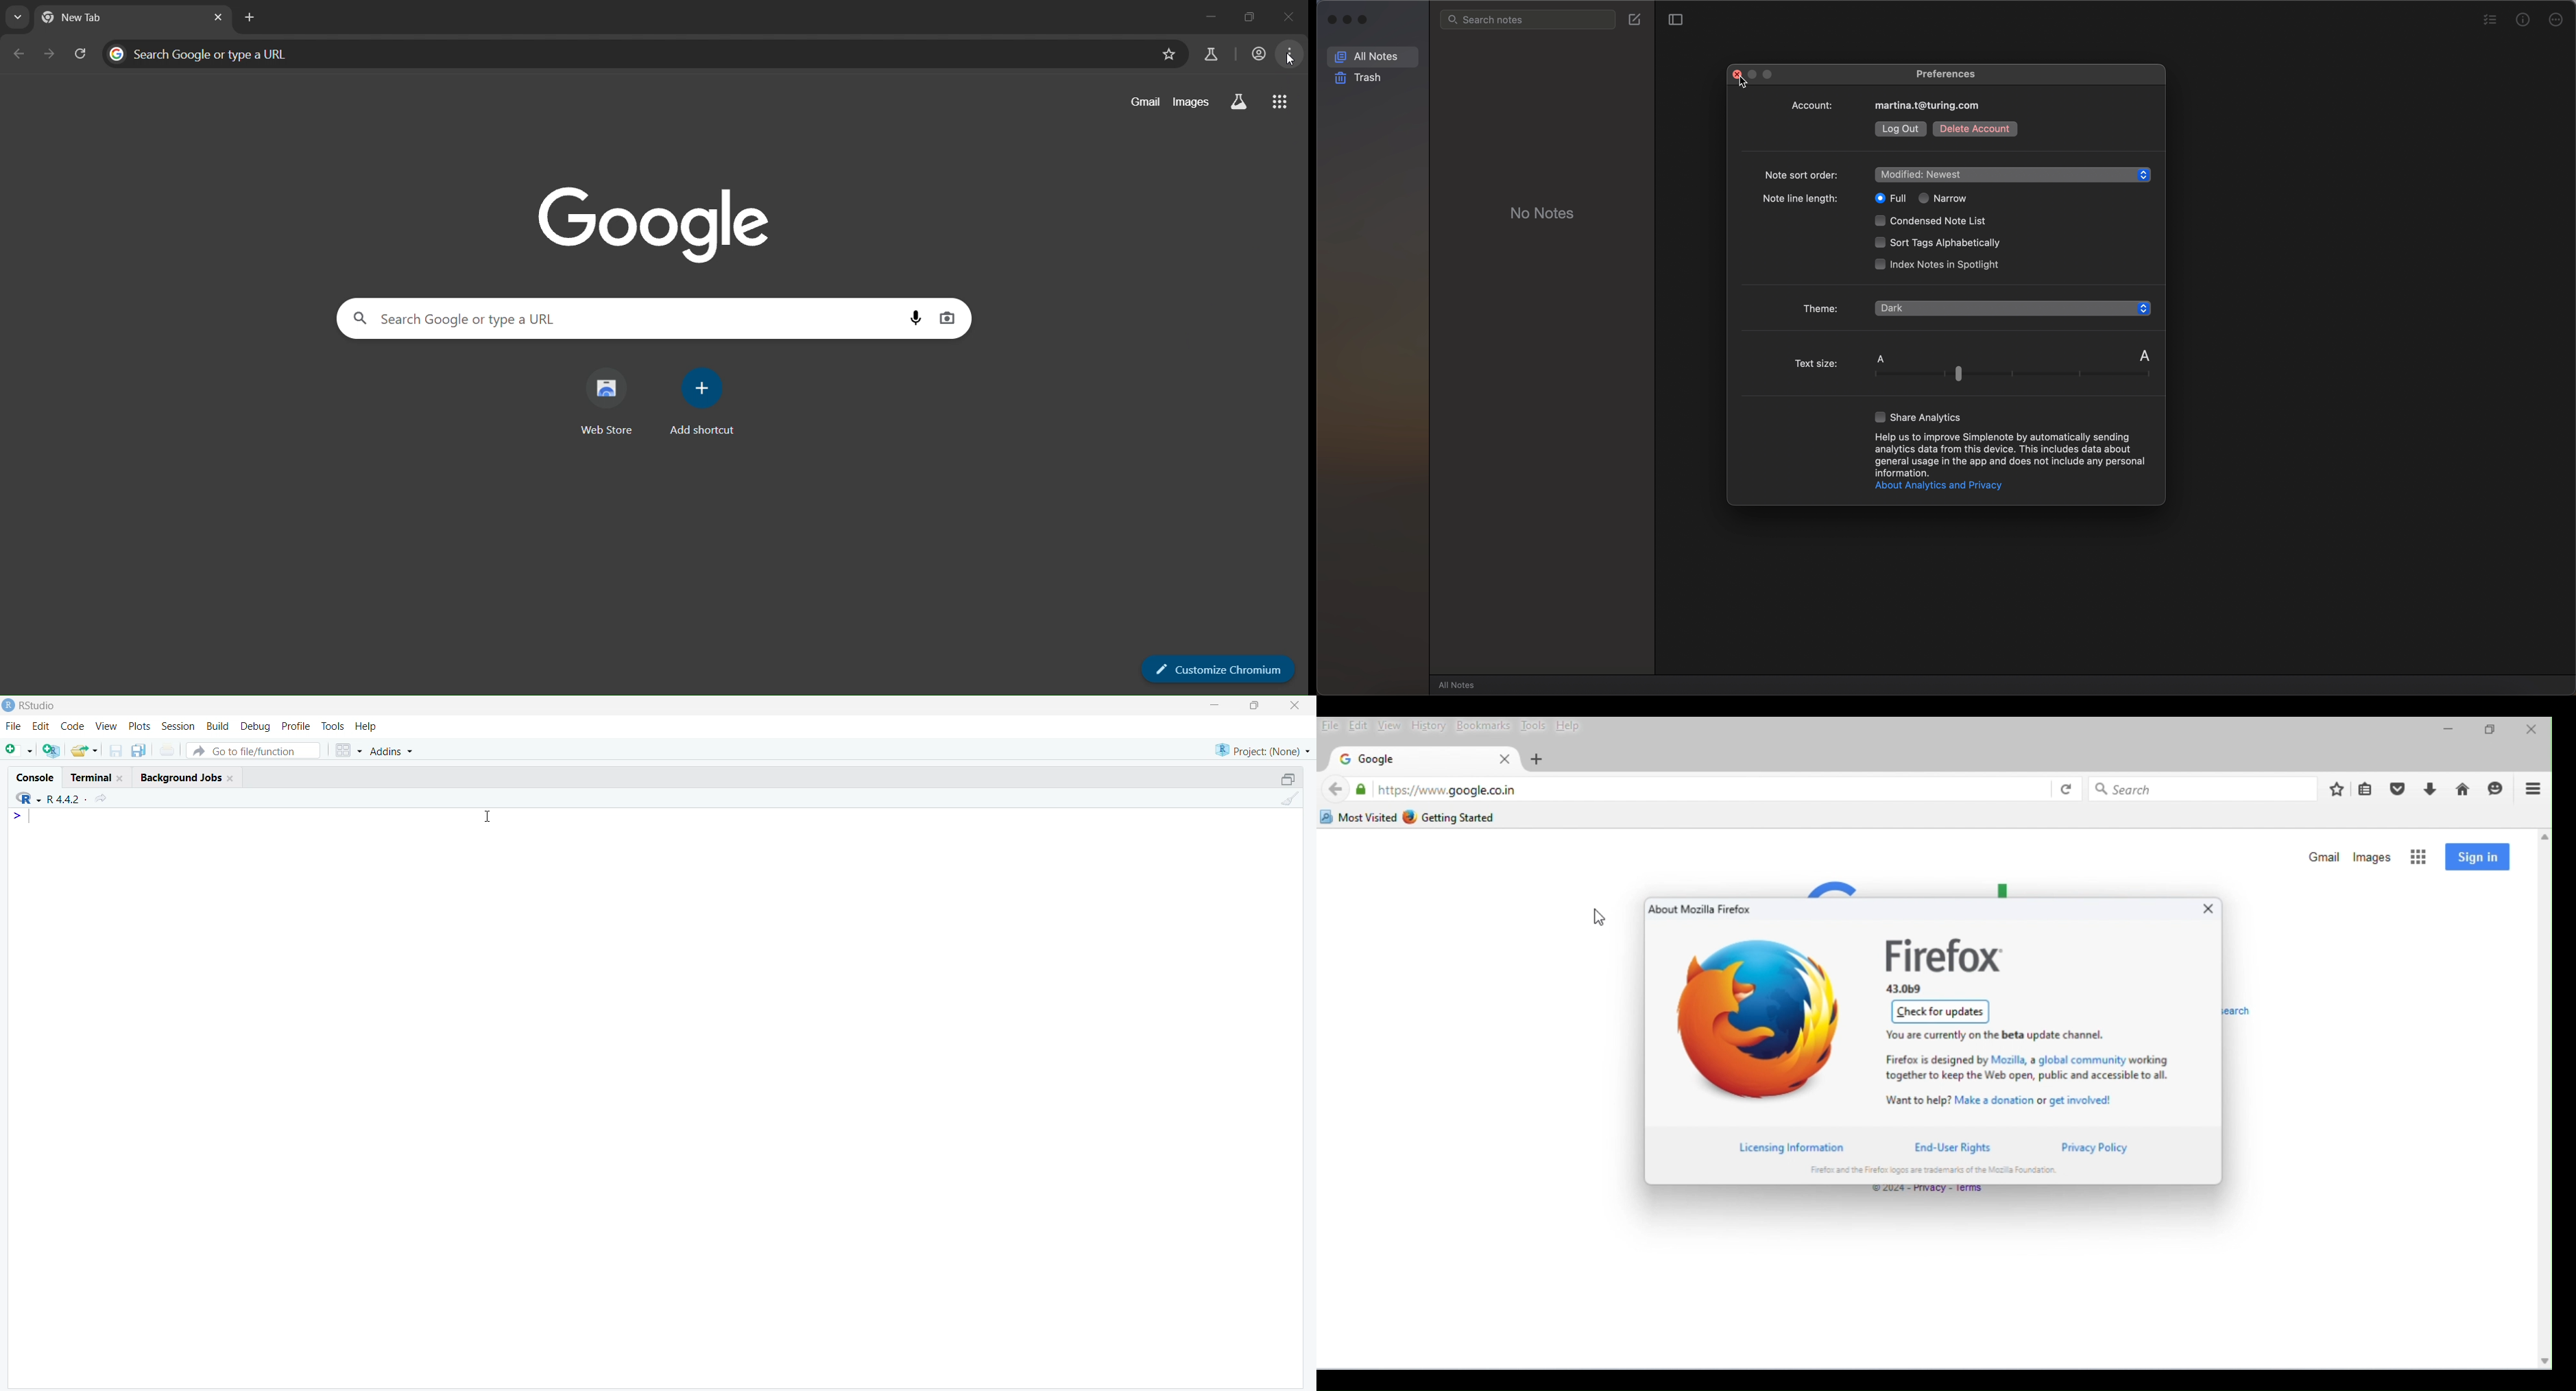  I want to click on check for updates, so click(1940, 1012).